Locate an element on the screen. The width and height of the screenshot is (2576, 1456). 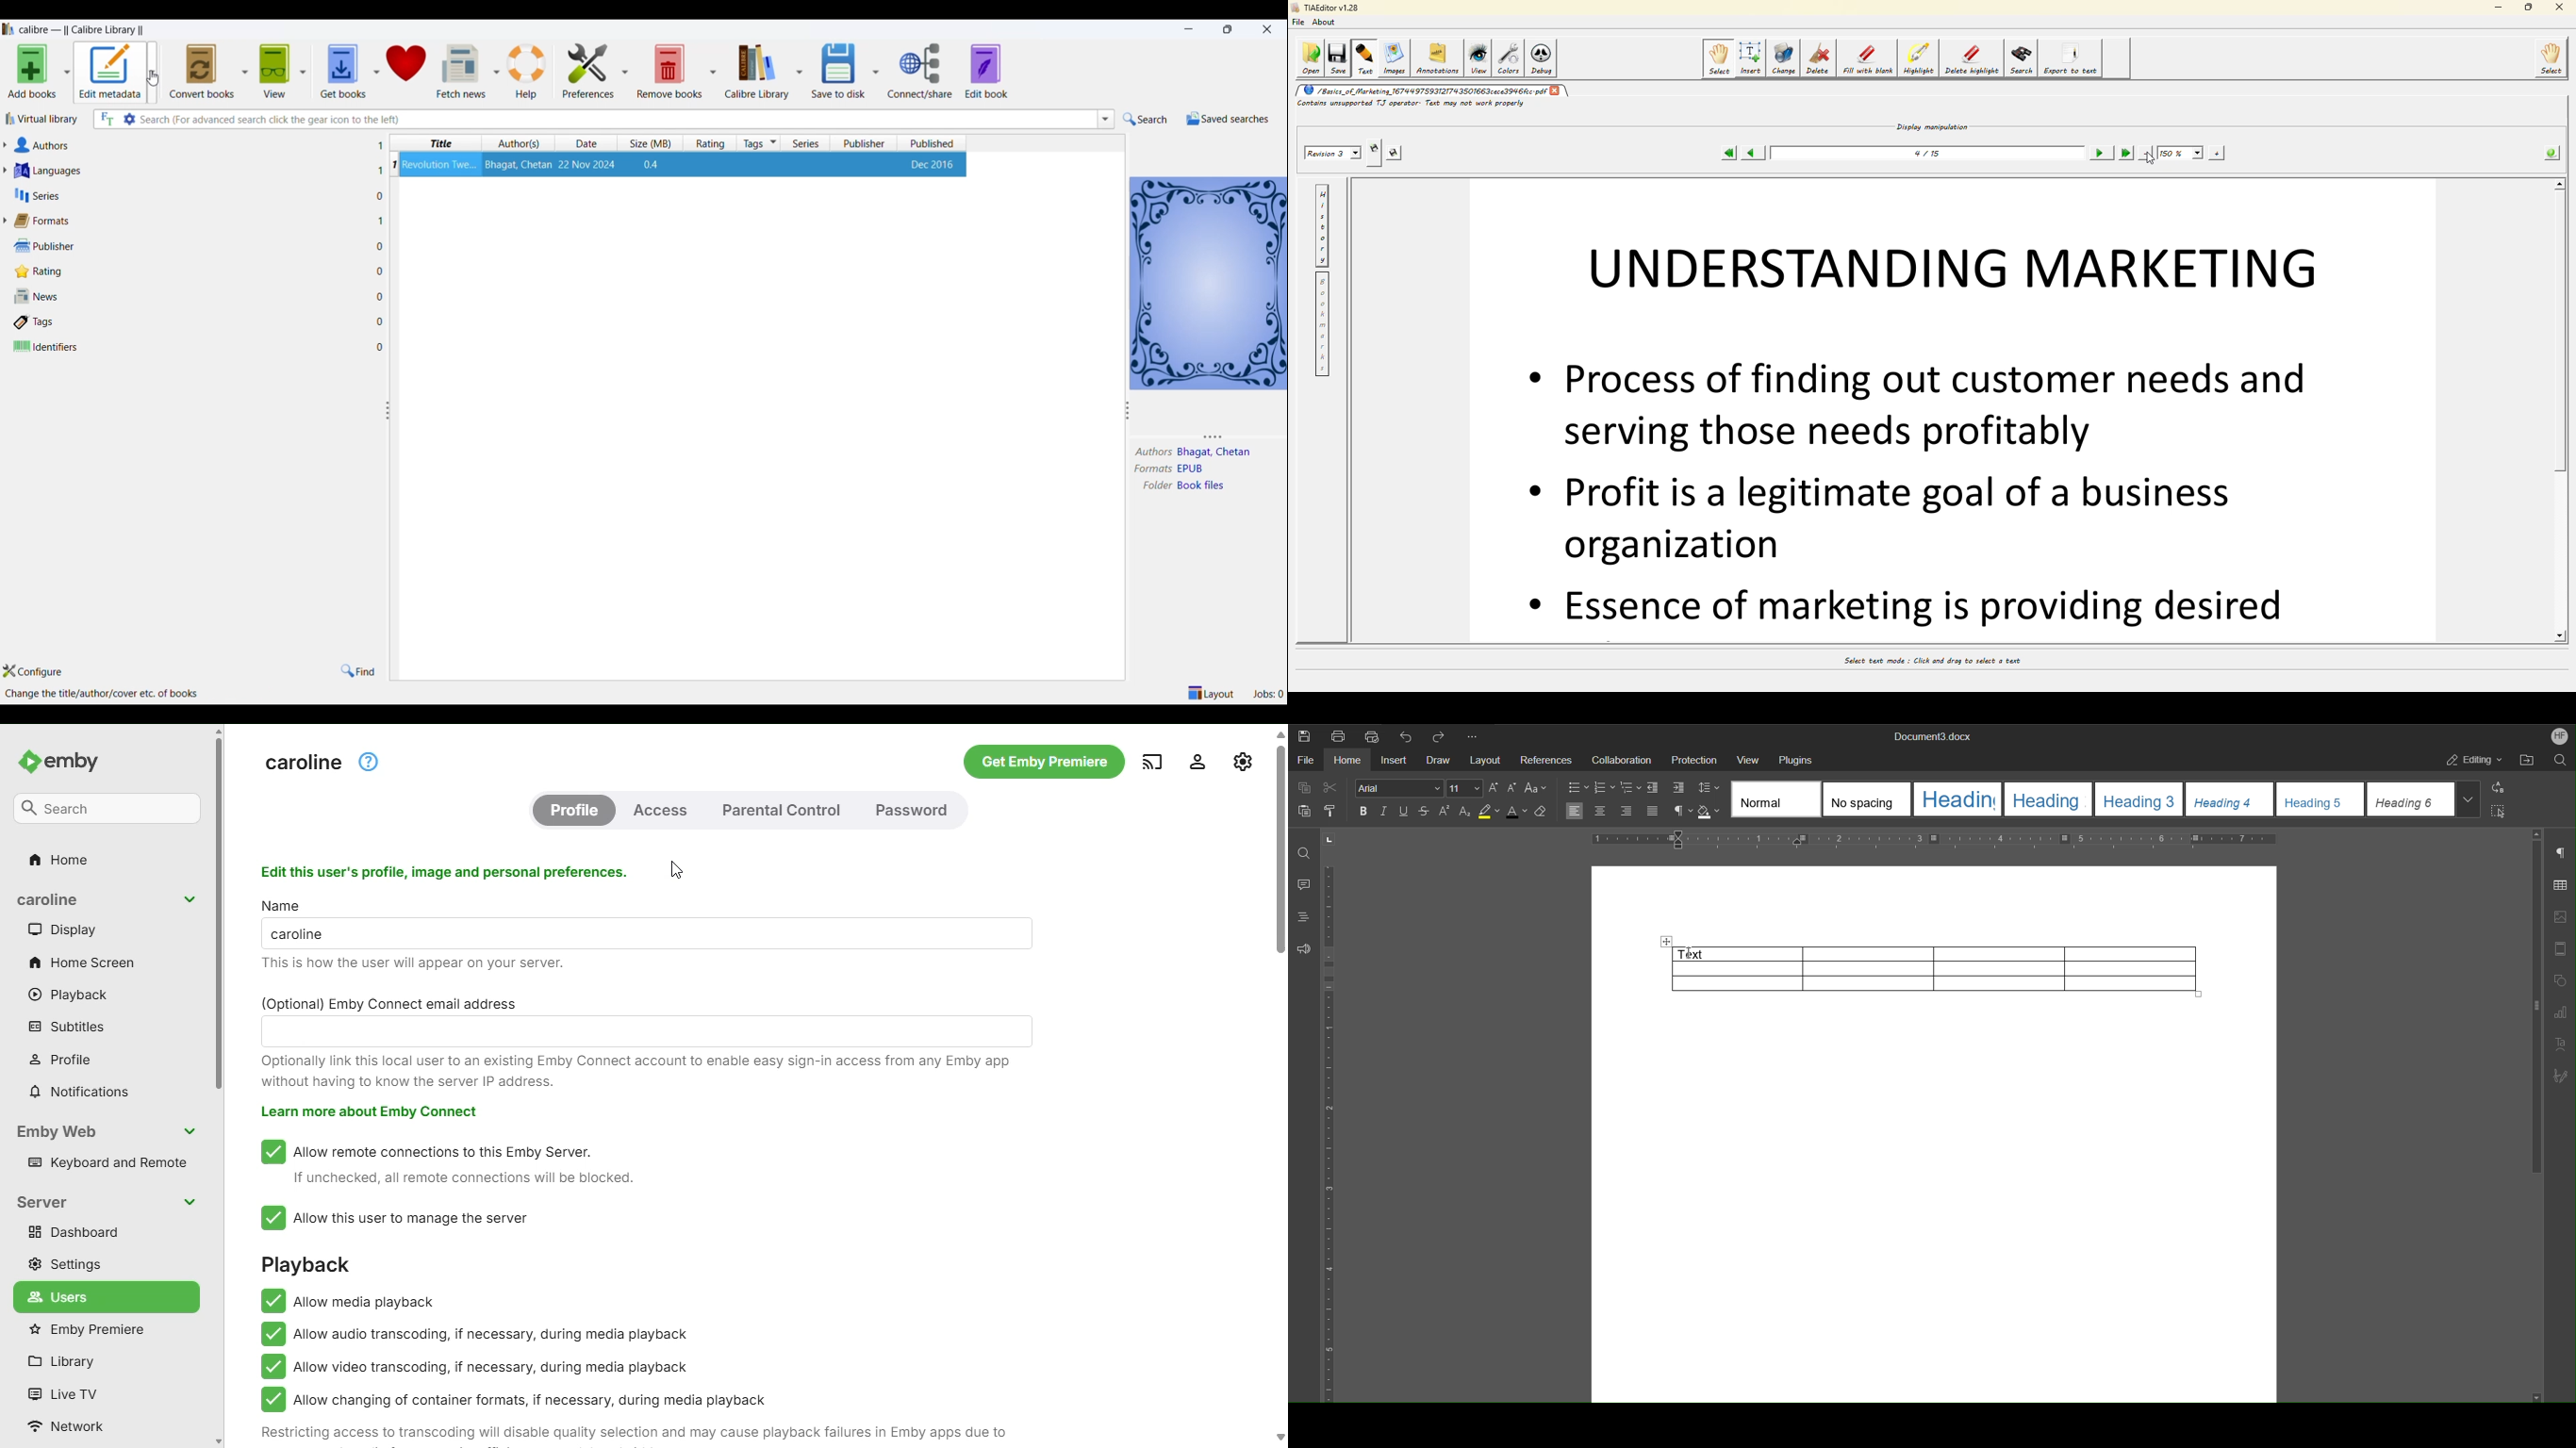
Home is located at coordinates (1348, 761).